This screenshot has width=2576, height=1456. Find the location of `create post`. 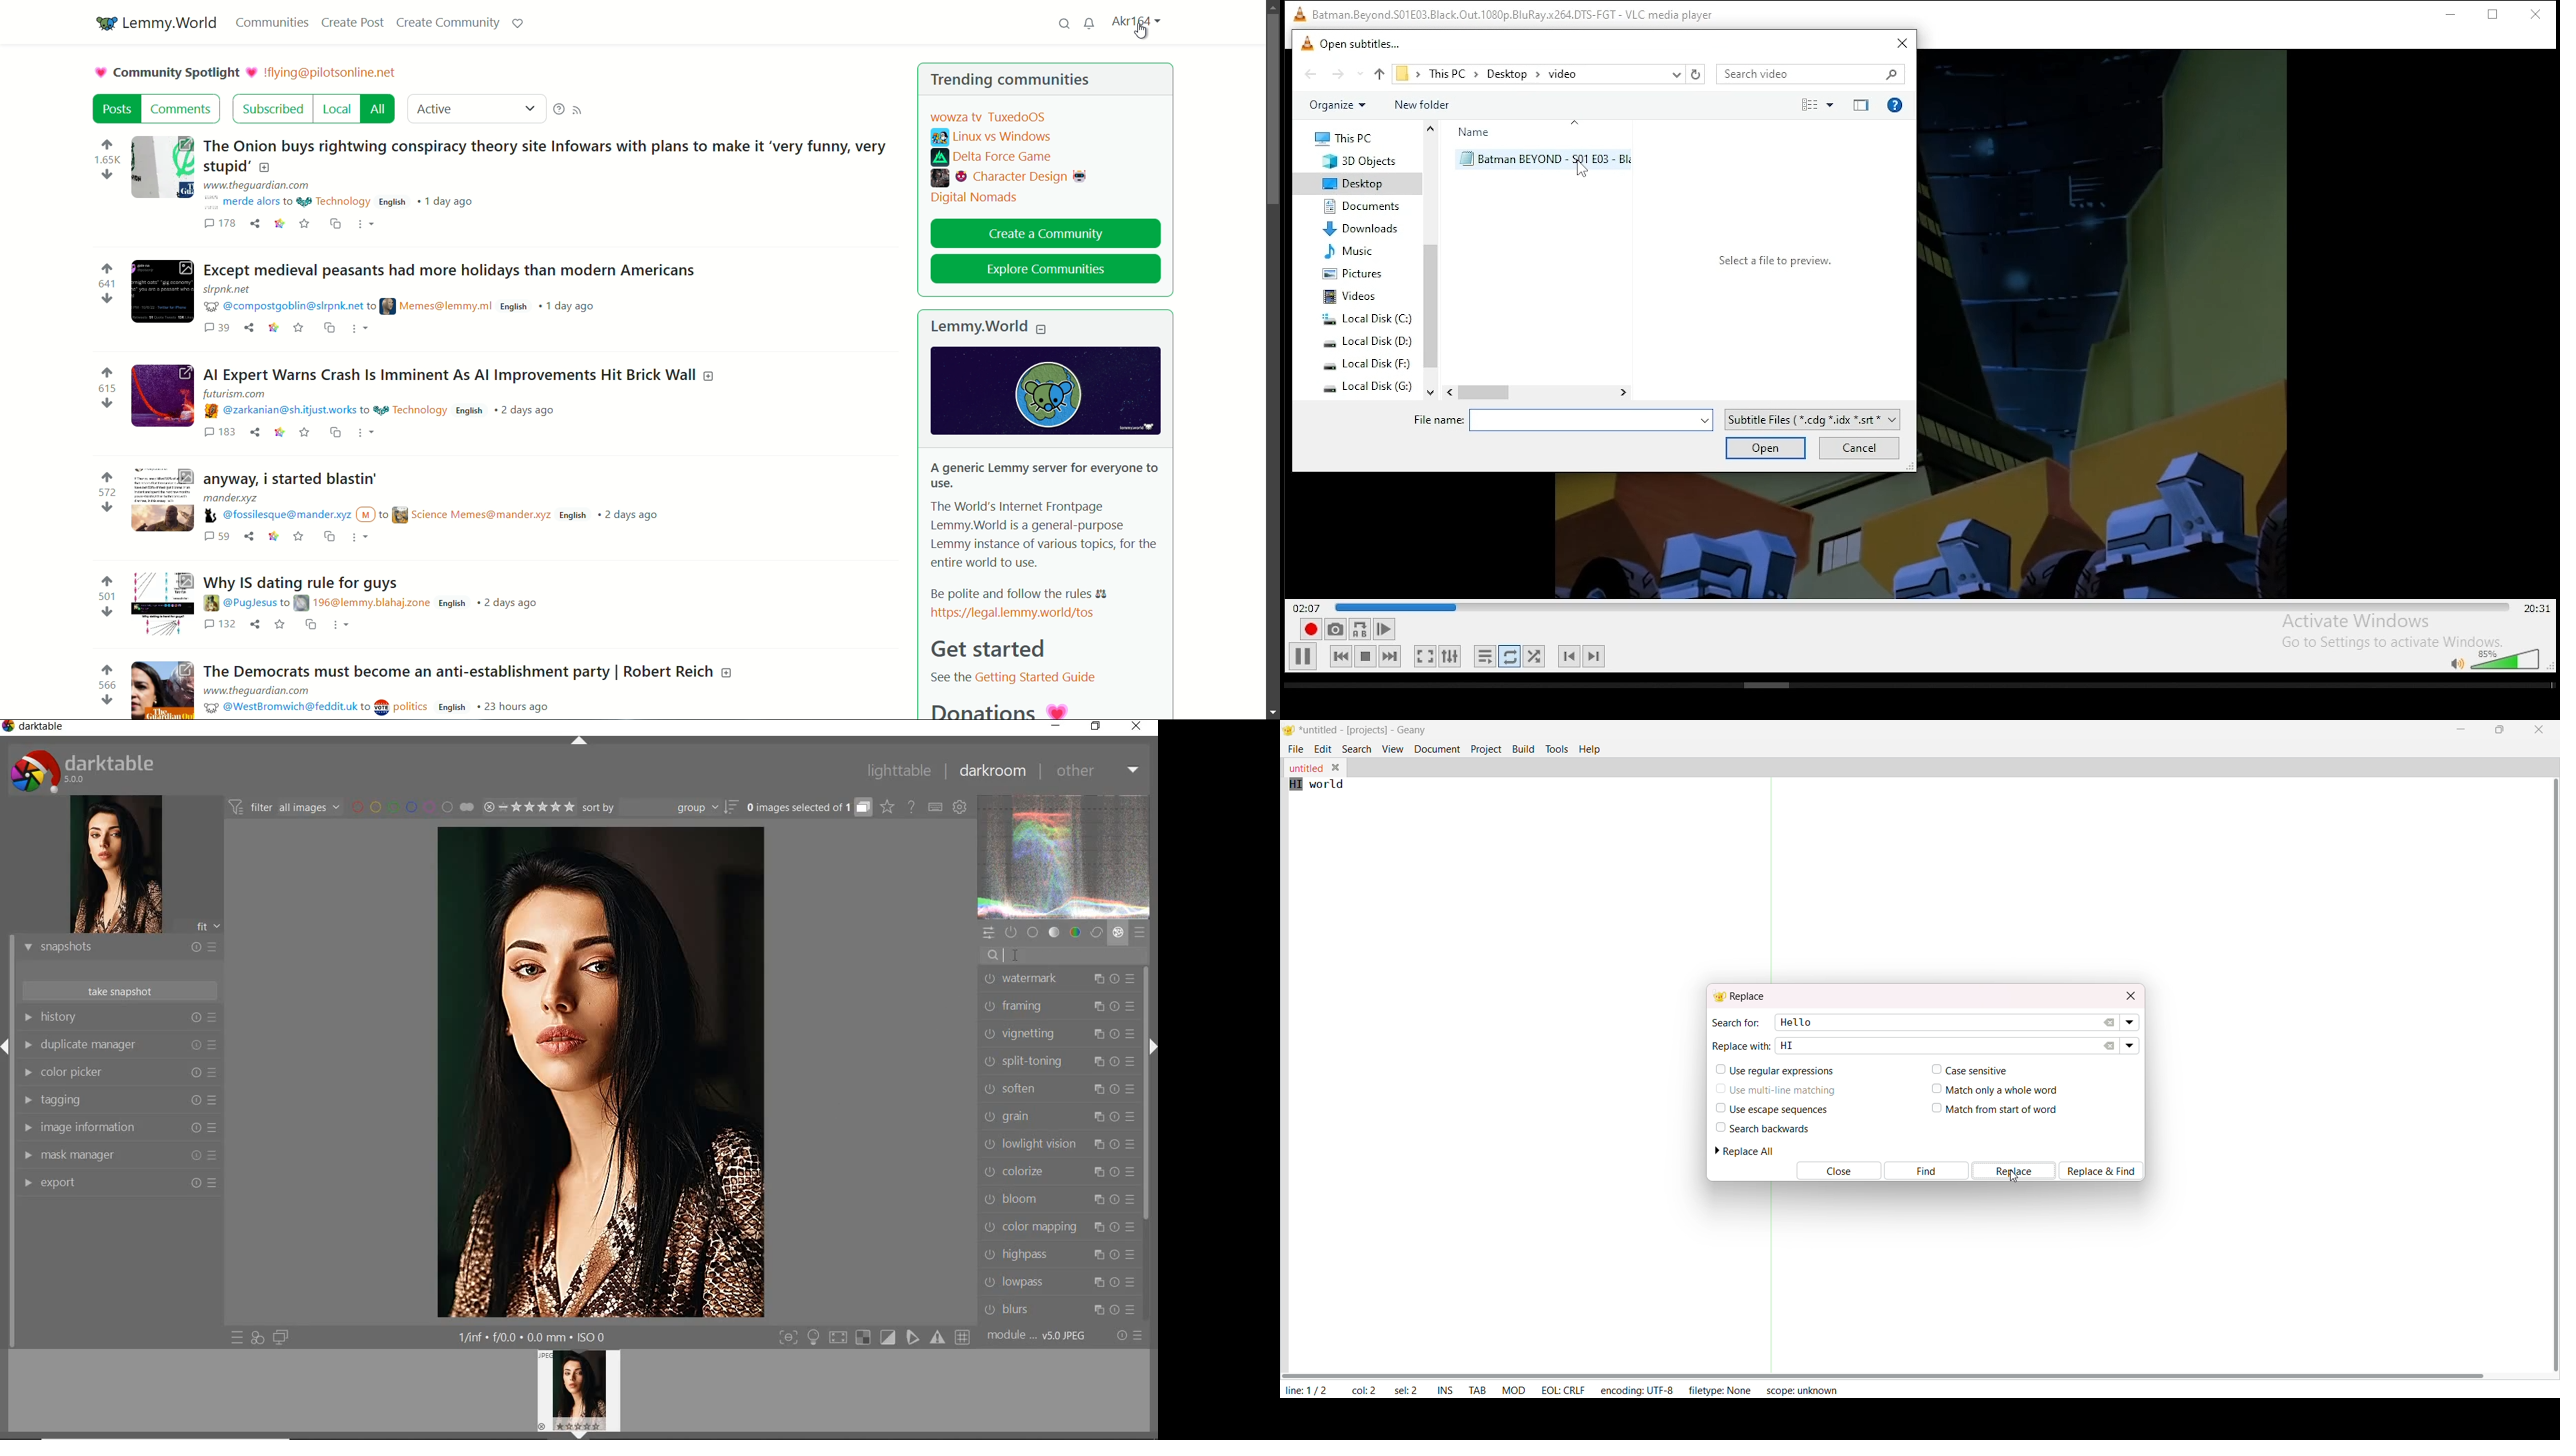

create post is located at coordinates (351, 22).